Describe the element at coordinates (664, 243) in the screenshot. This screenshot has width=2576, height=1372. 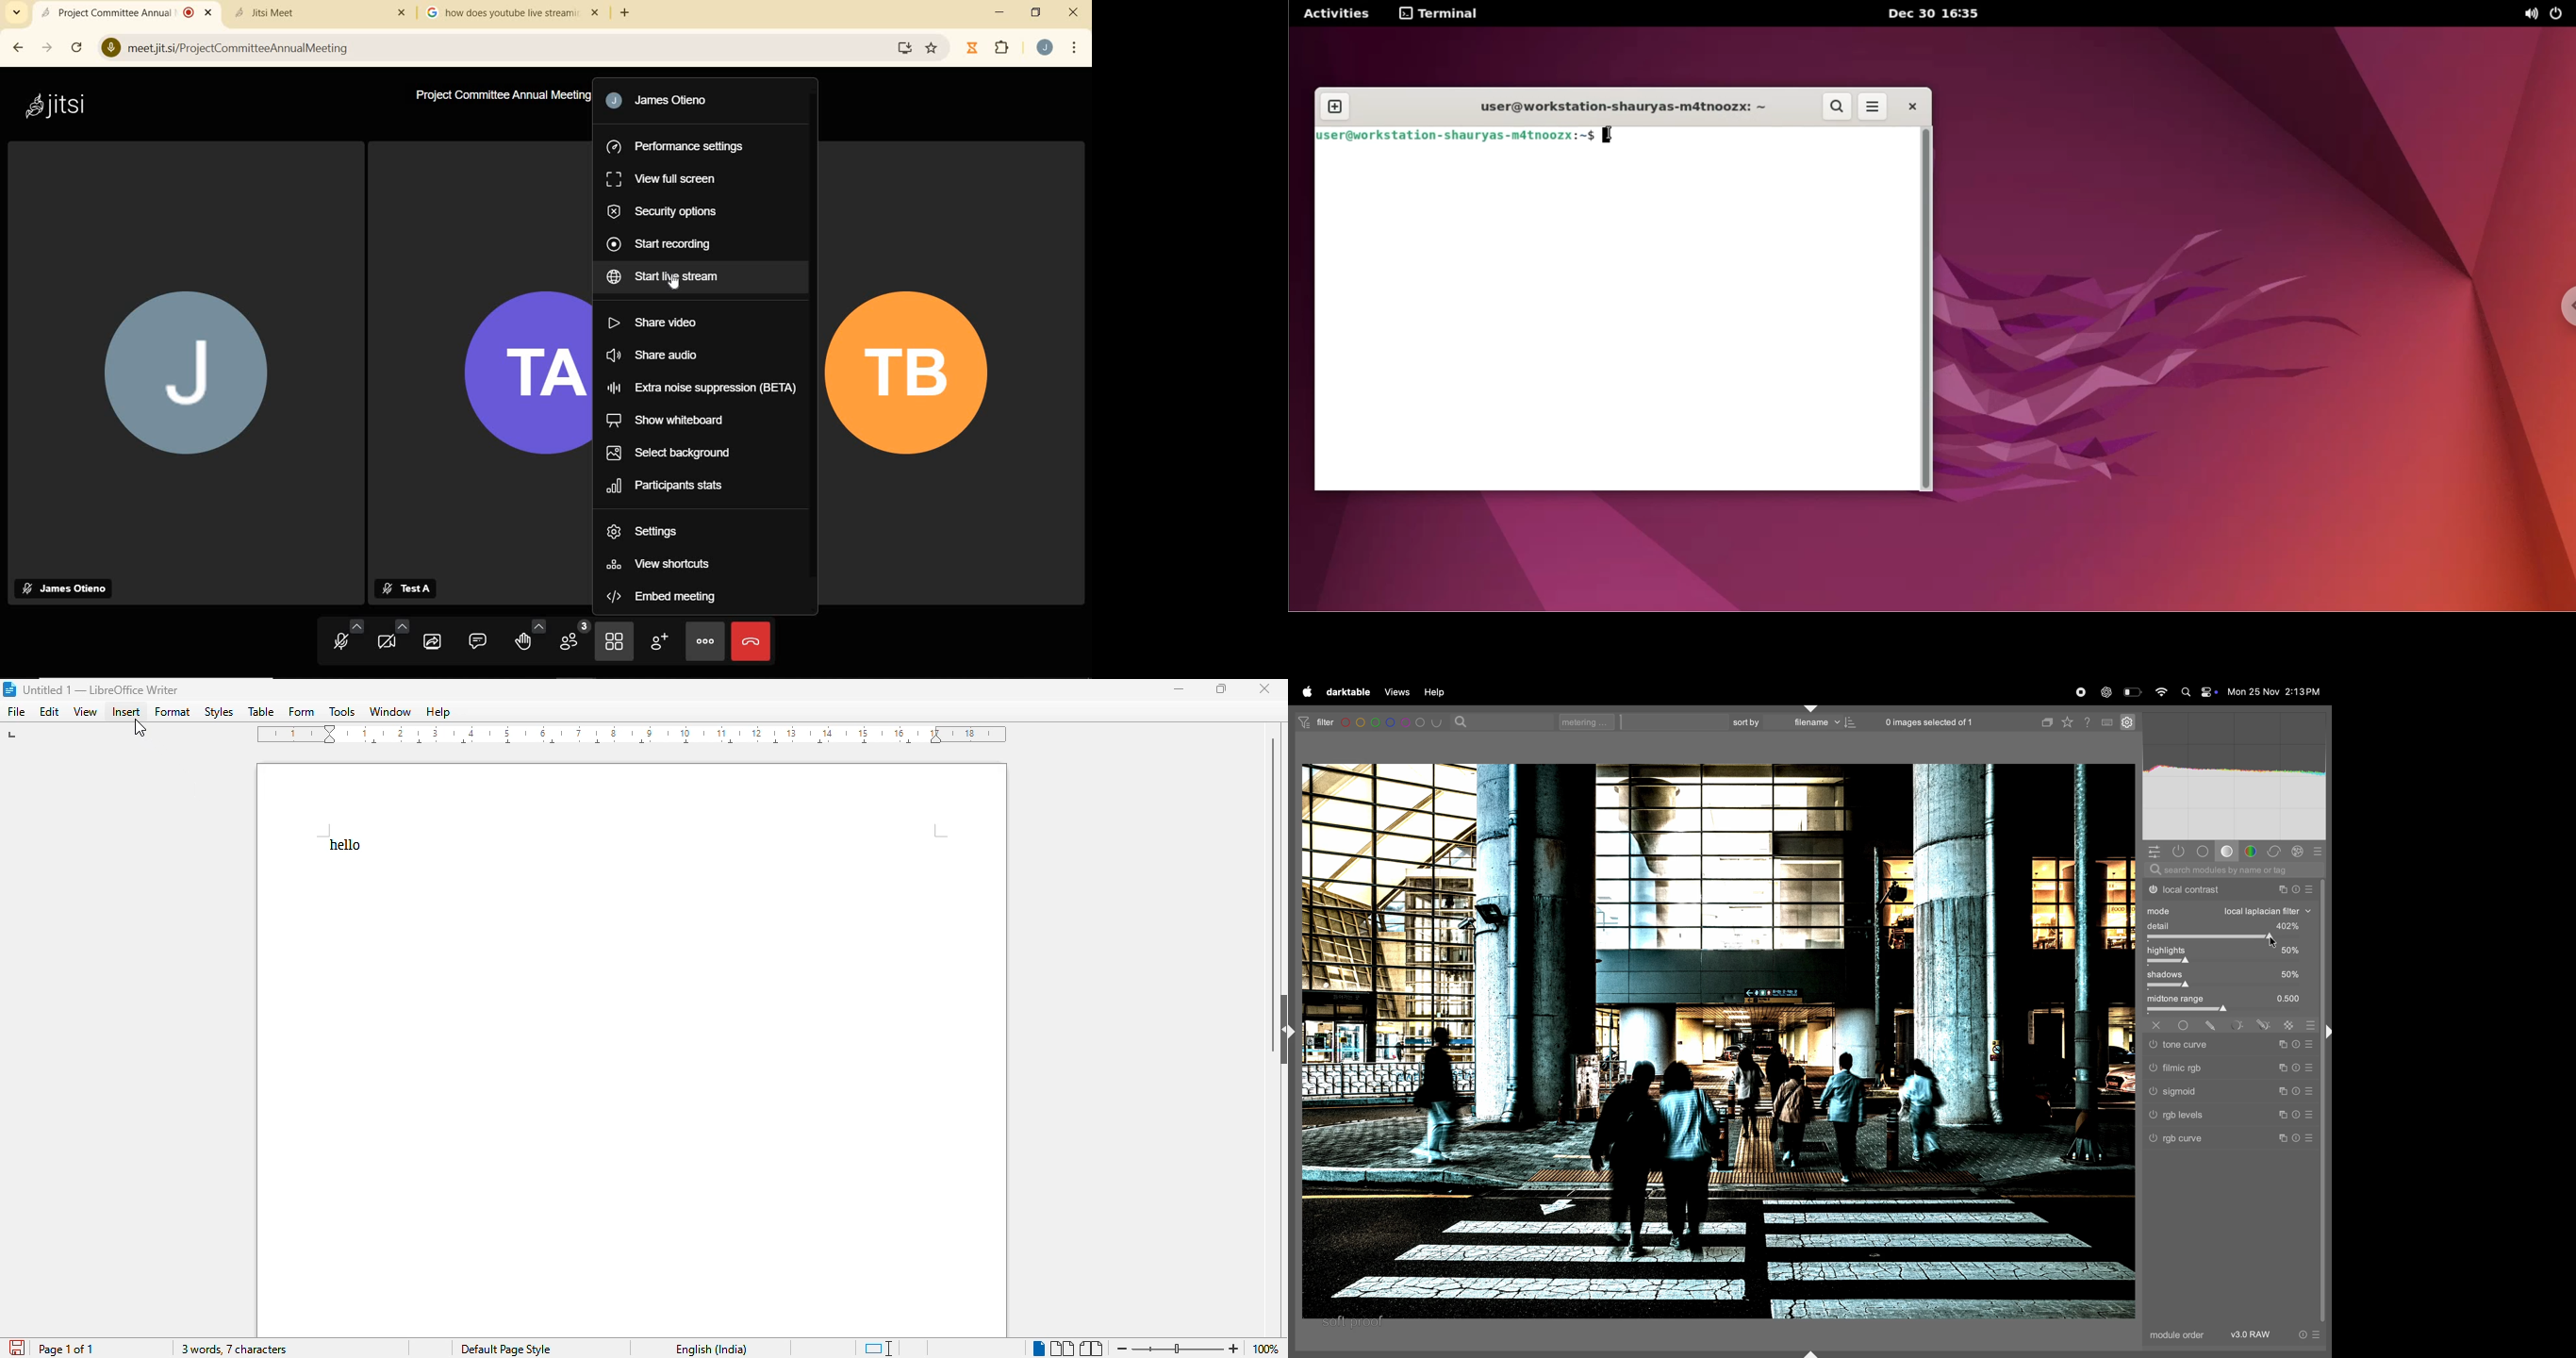
I see `start recording` at that location.